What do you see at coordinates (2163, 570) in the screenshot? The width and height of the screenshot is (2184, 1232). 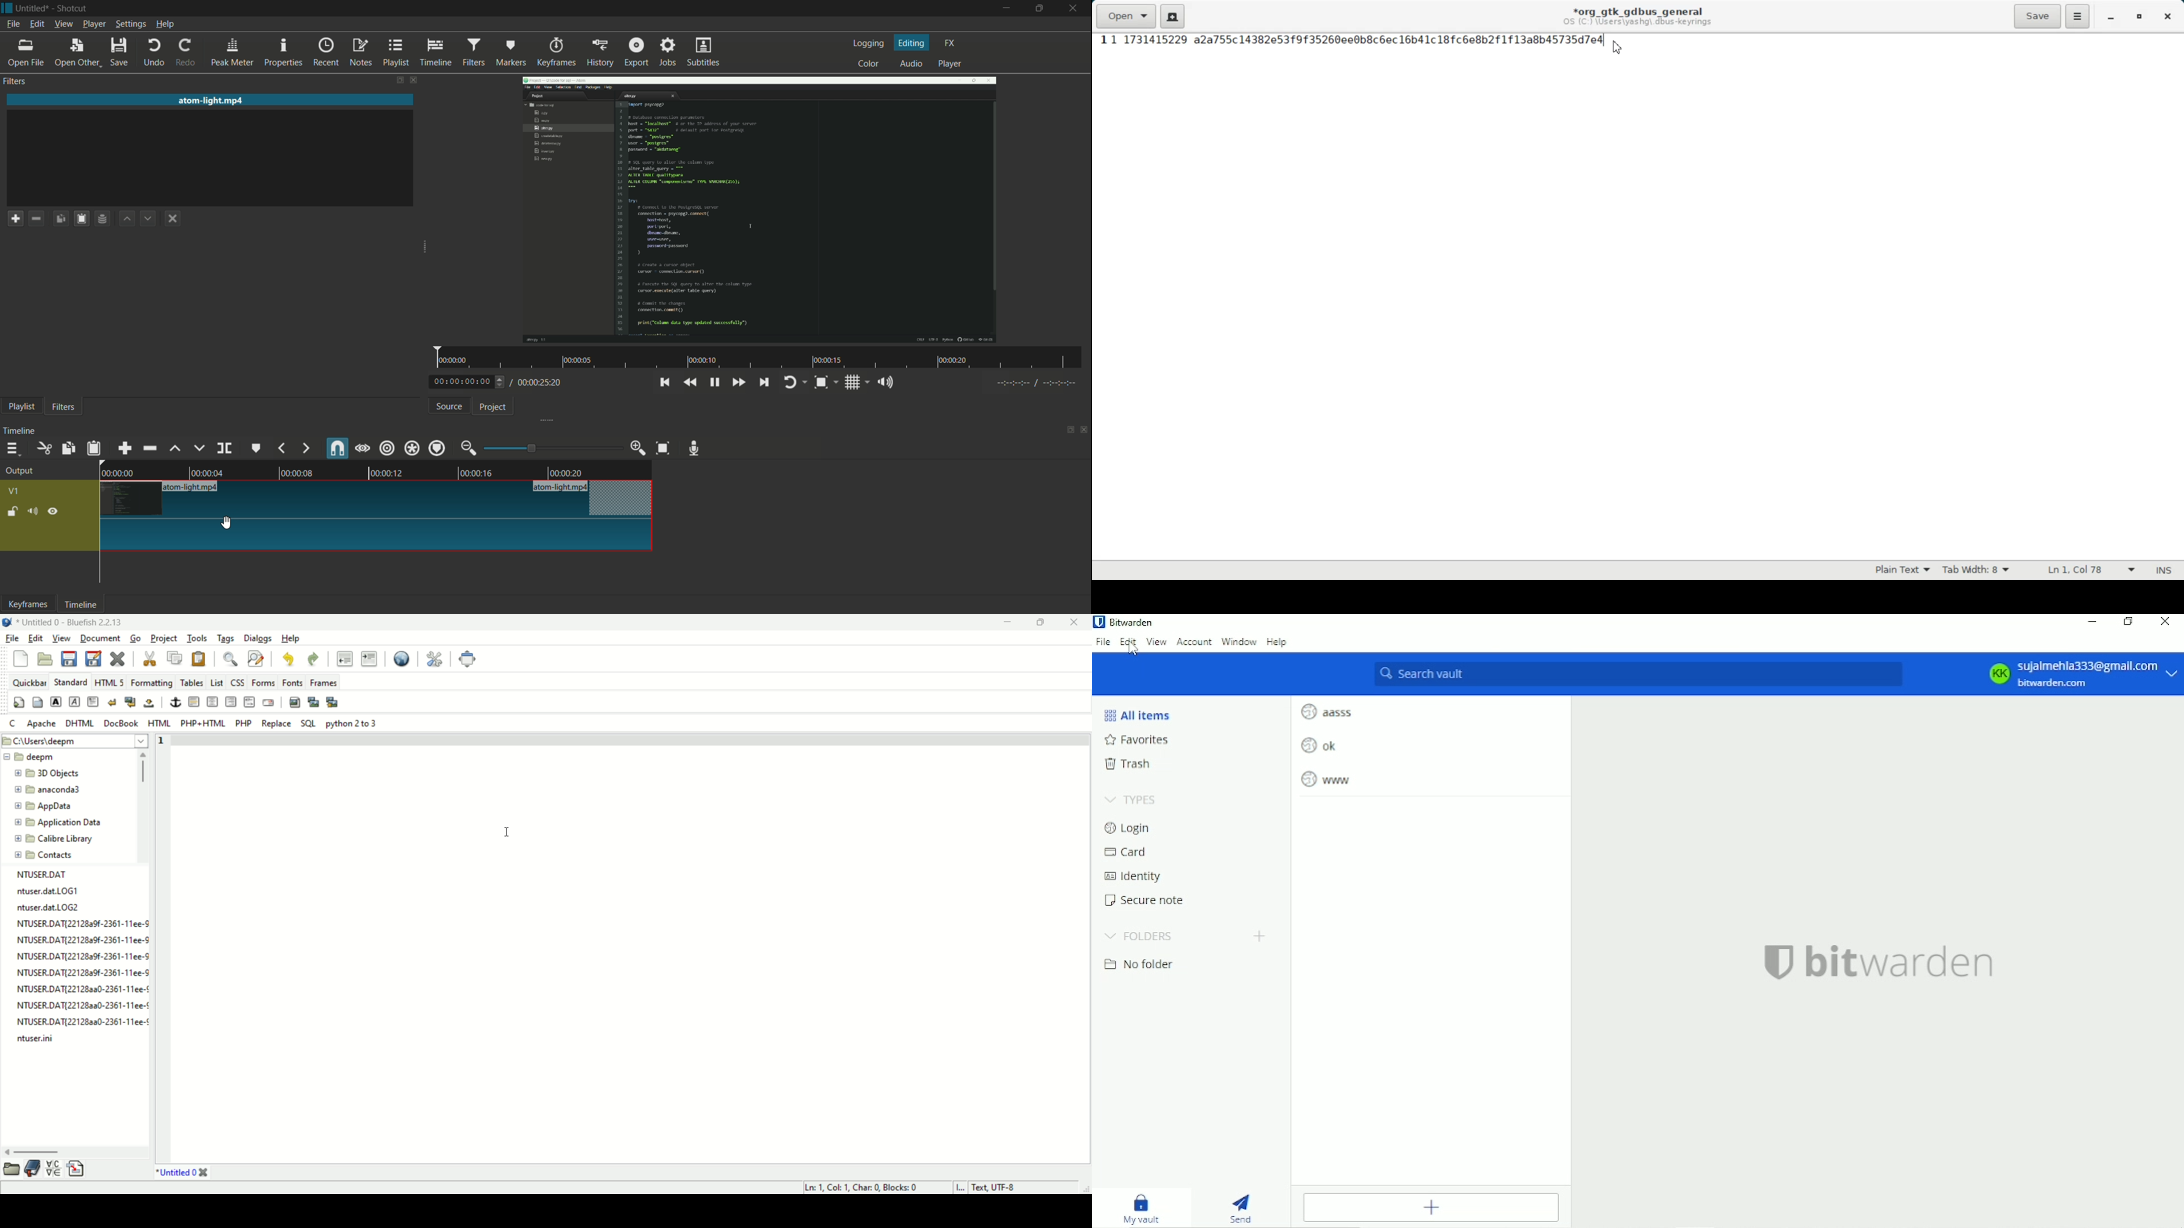 I see `Text` at bounding box center [2163, 570].